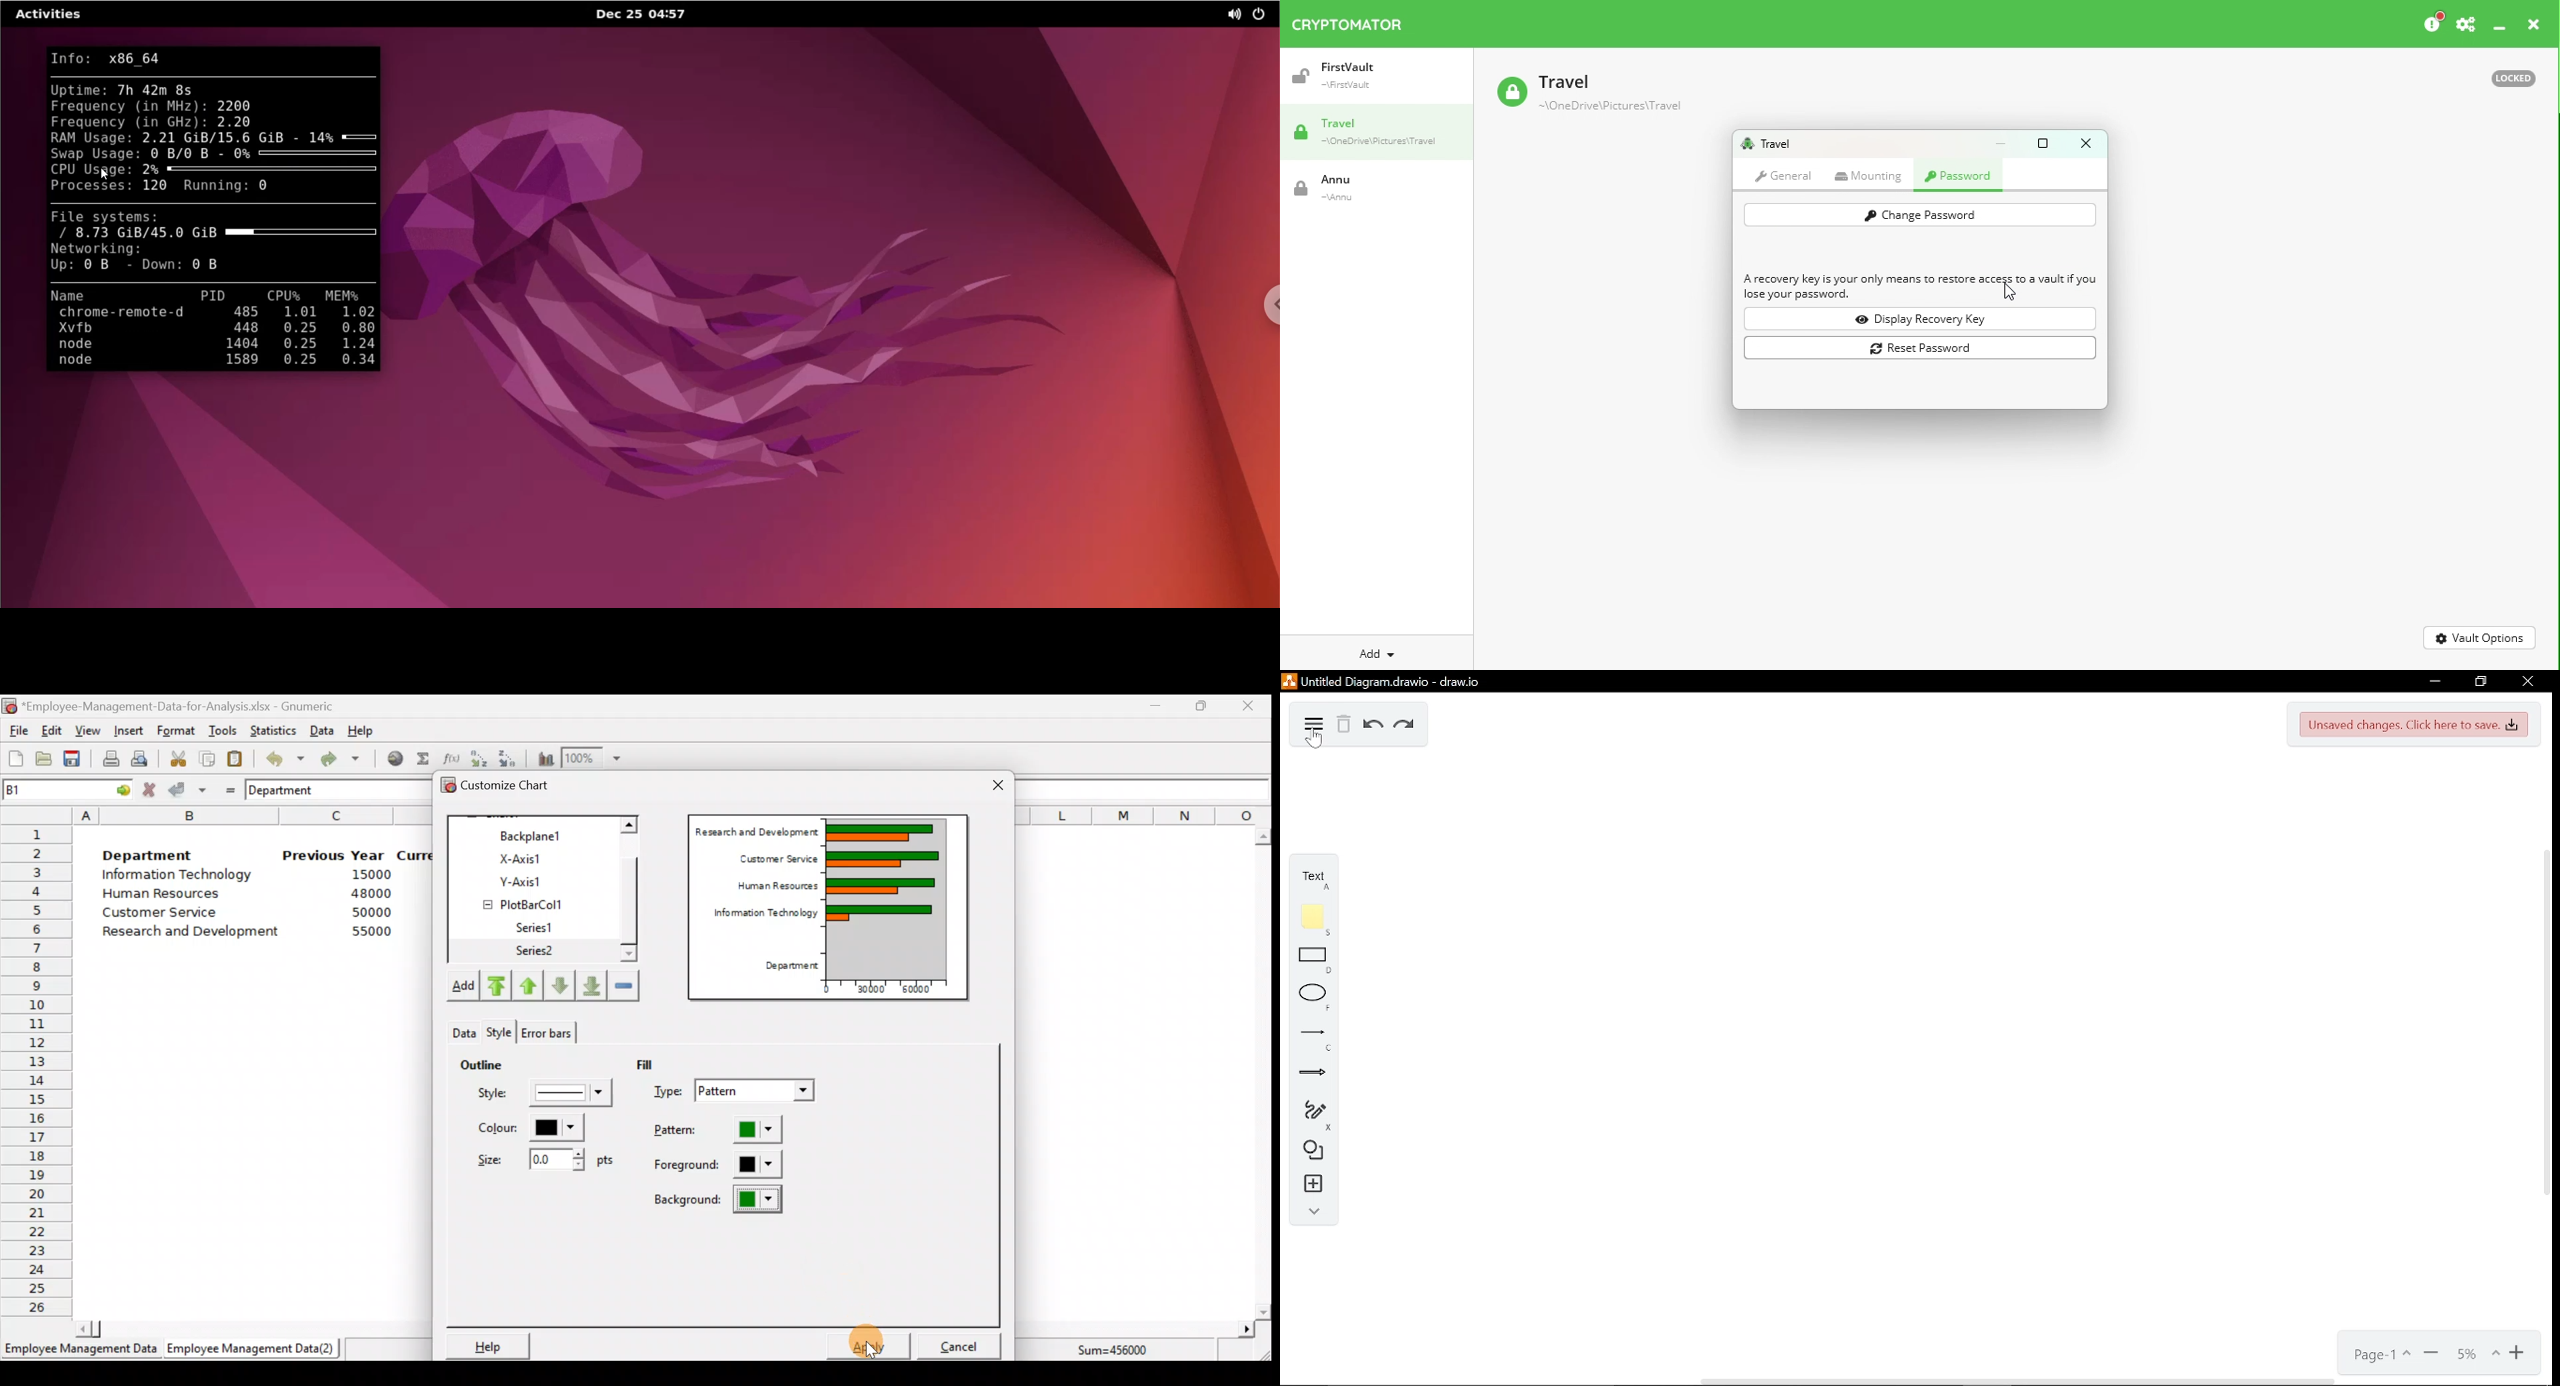  Describe the element at coordinates (546, 1030) in the screenshot. I see `Error bars` at that location.